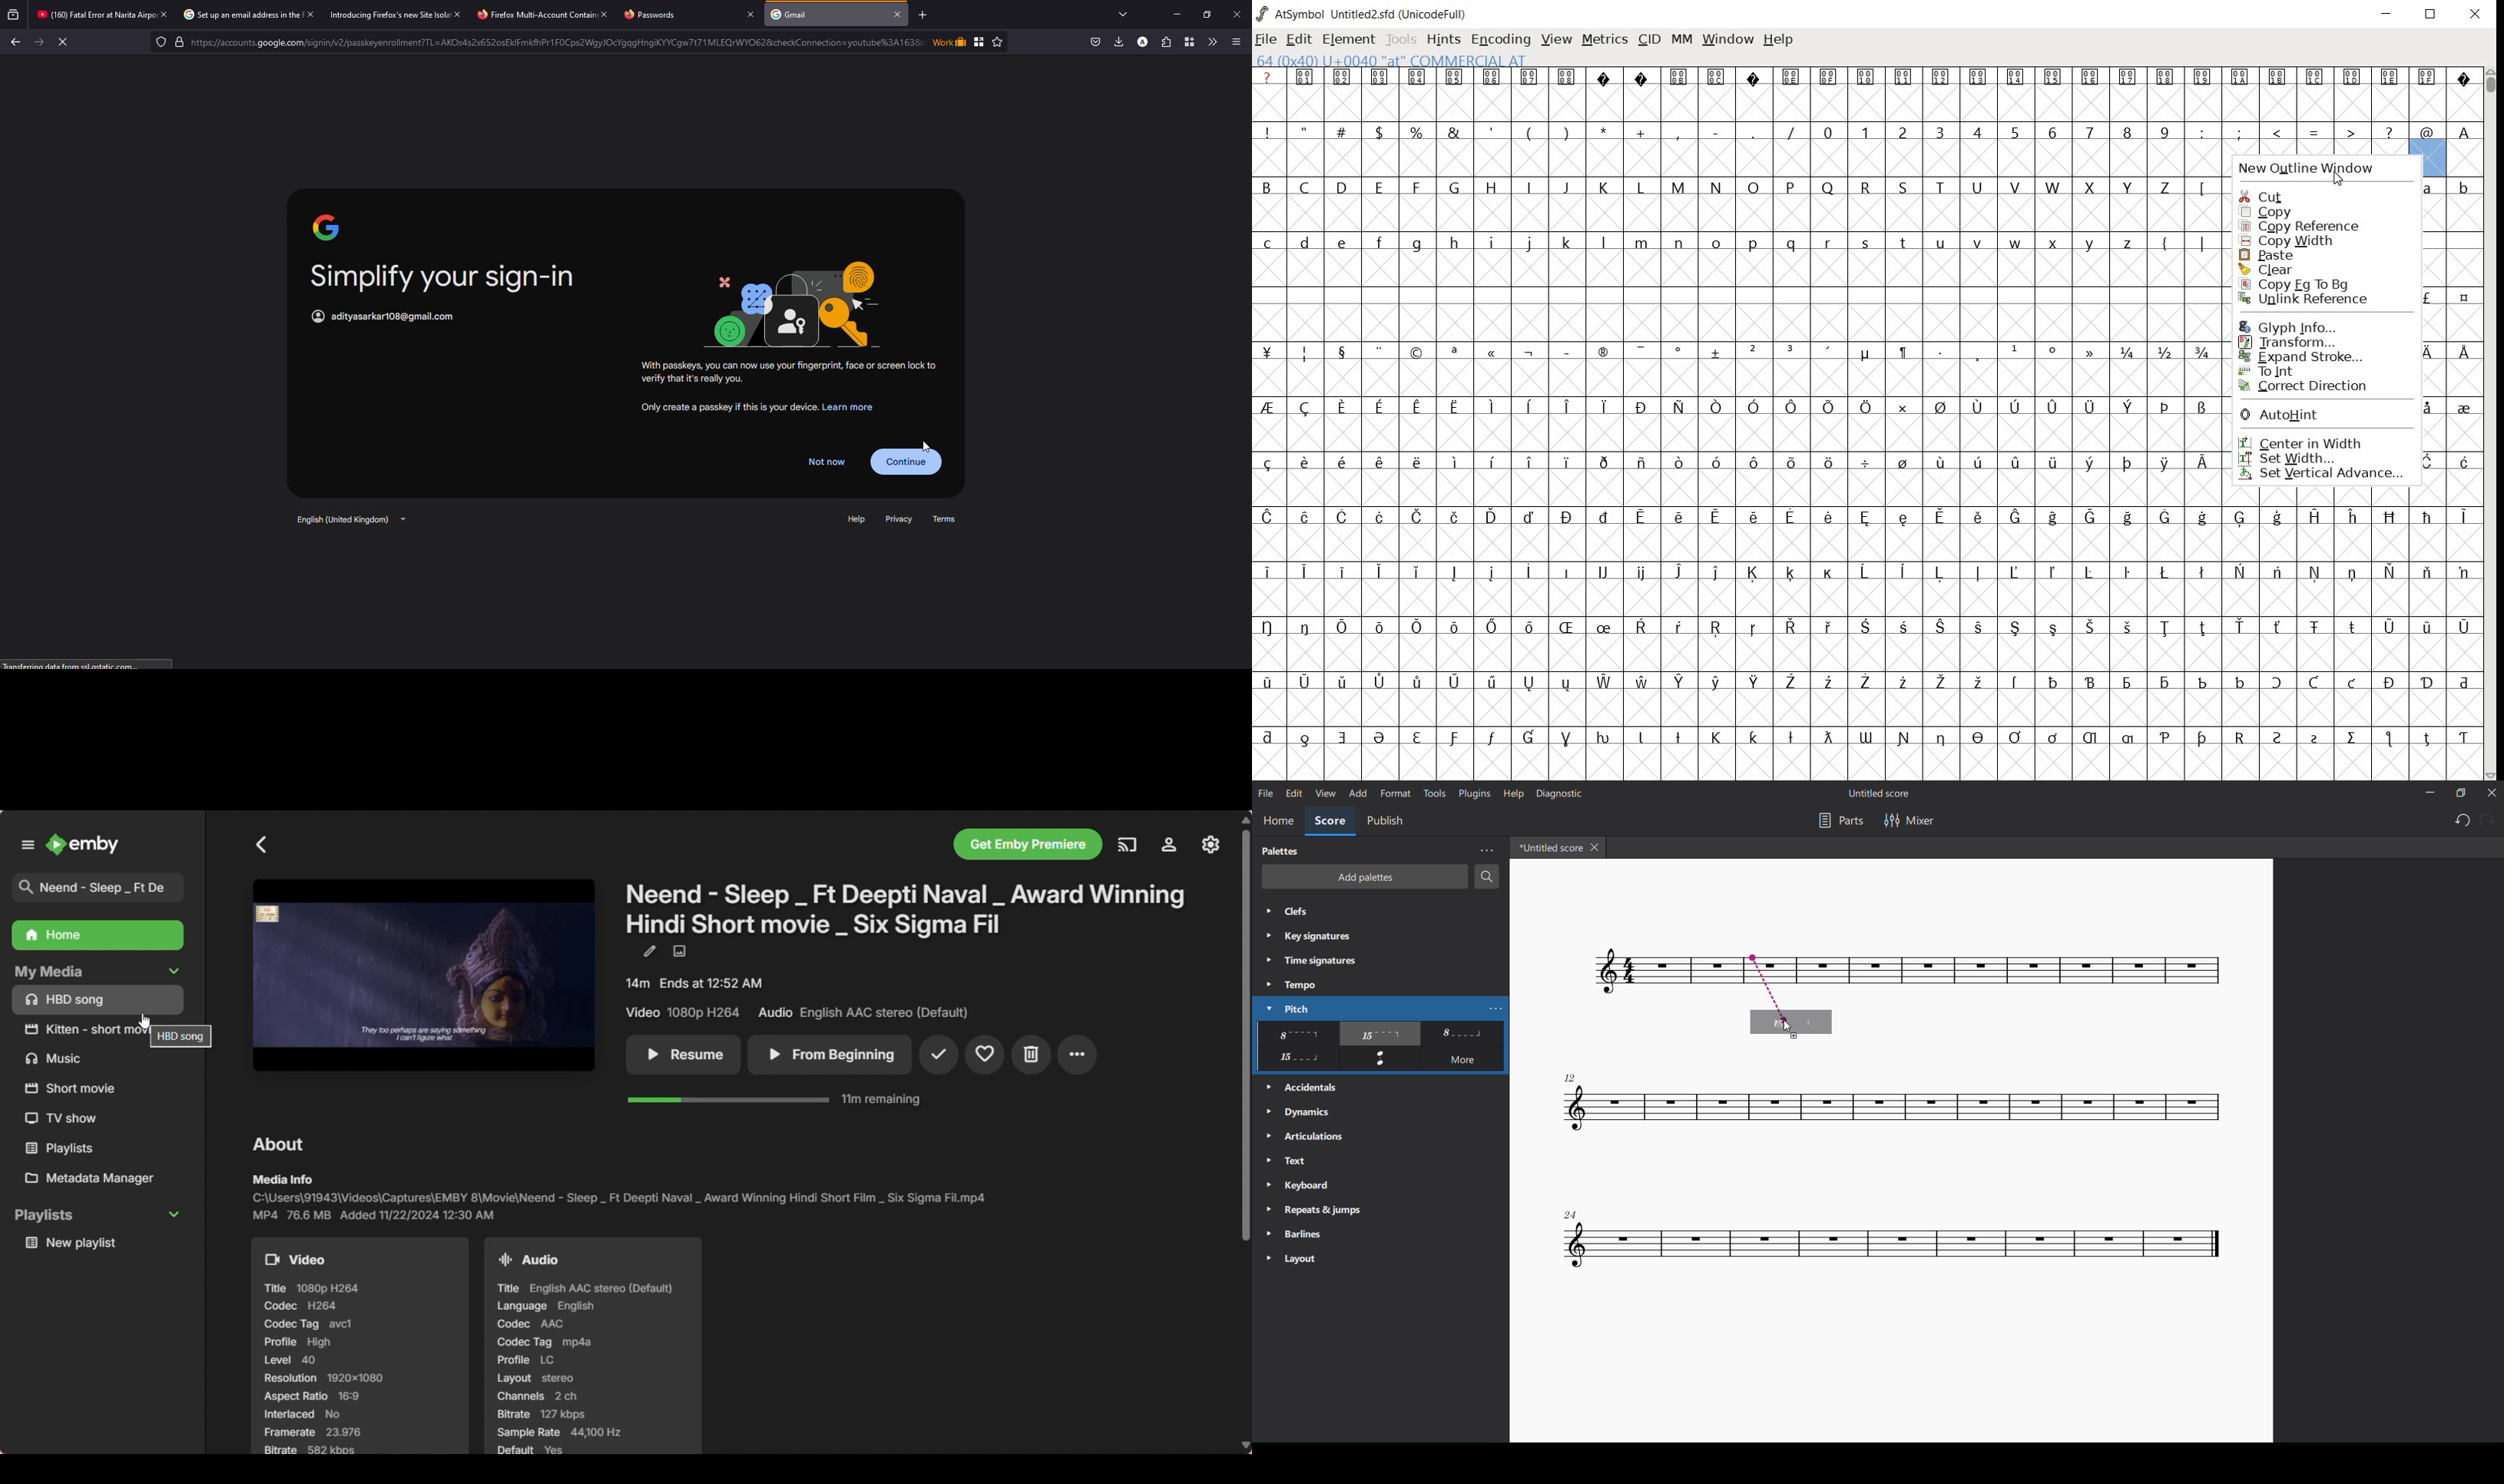 This screenshot has height=1484, width=2520. What do you see at coordinates (2281, 413) in the screenshot?
I see `AutoHint` at bounding box center [2281, 413].